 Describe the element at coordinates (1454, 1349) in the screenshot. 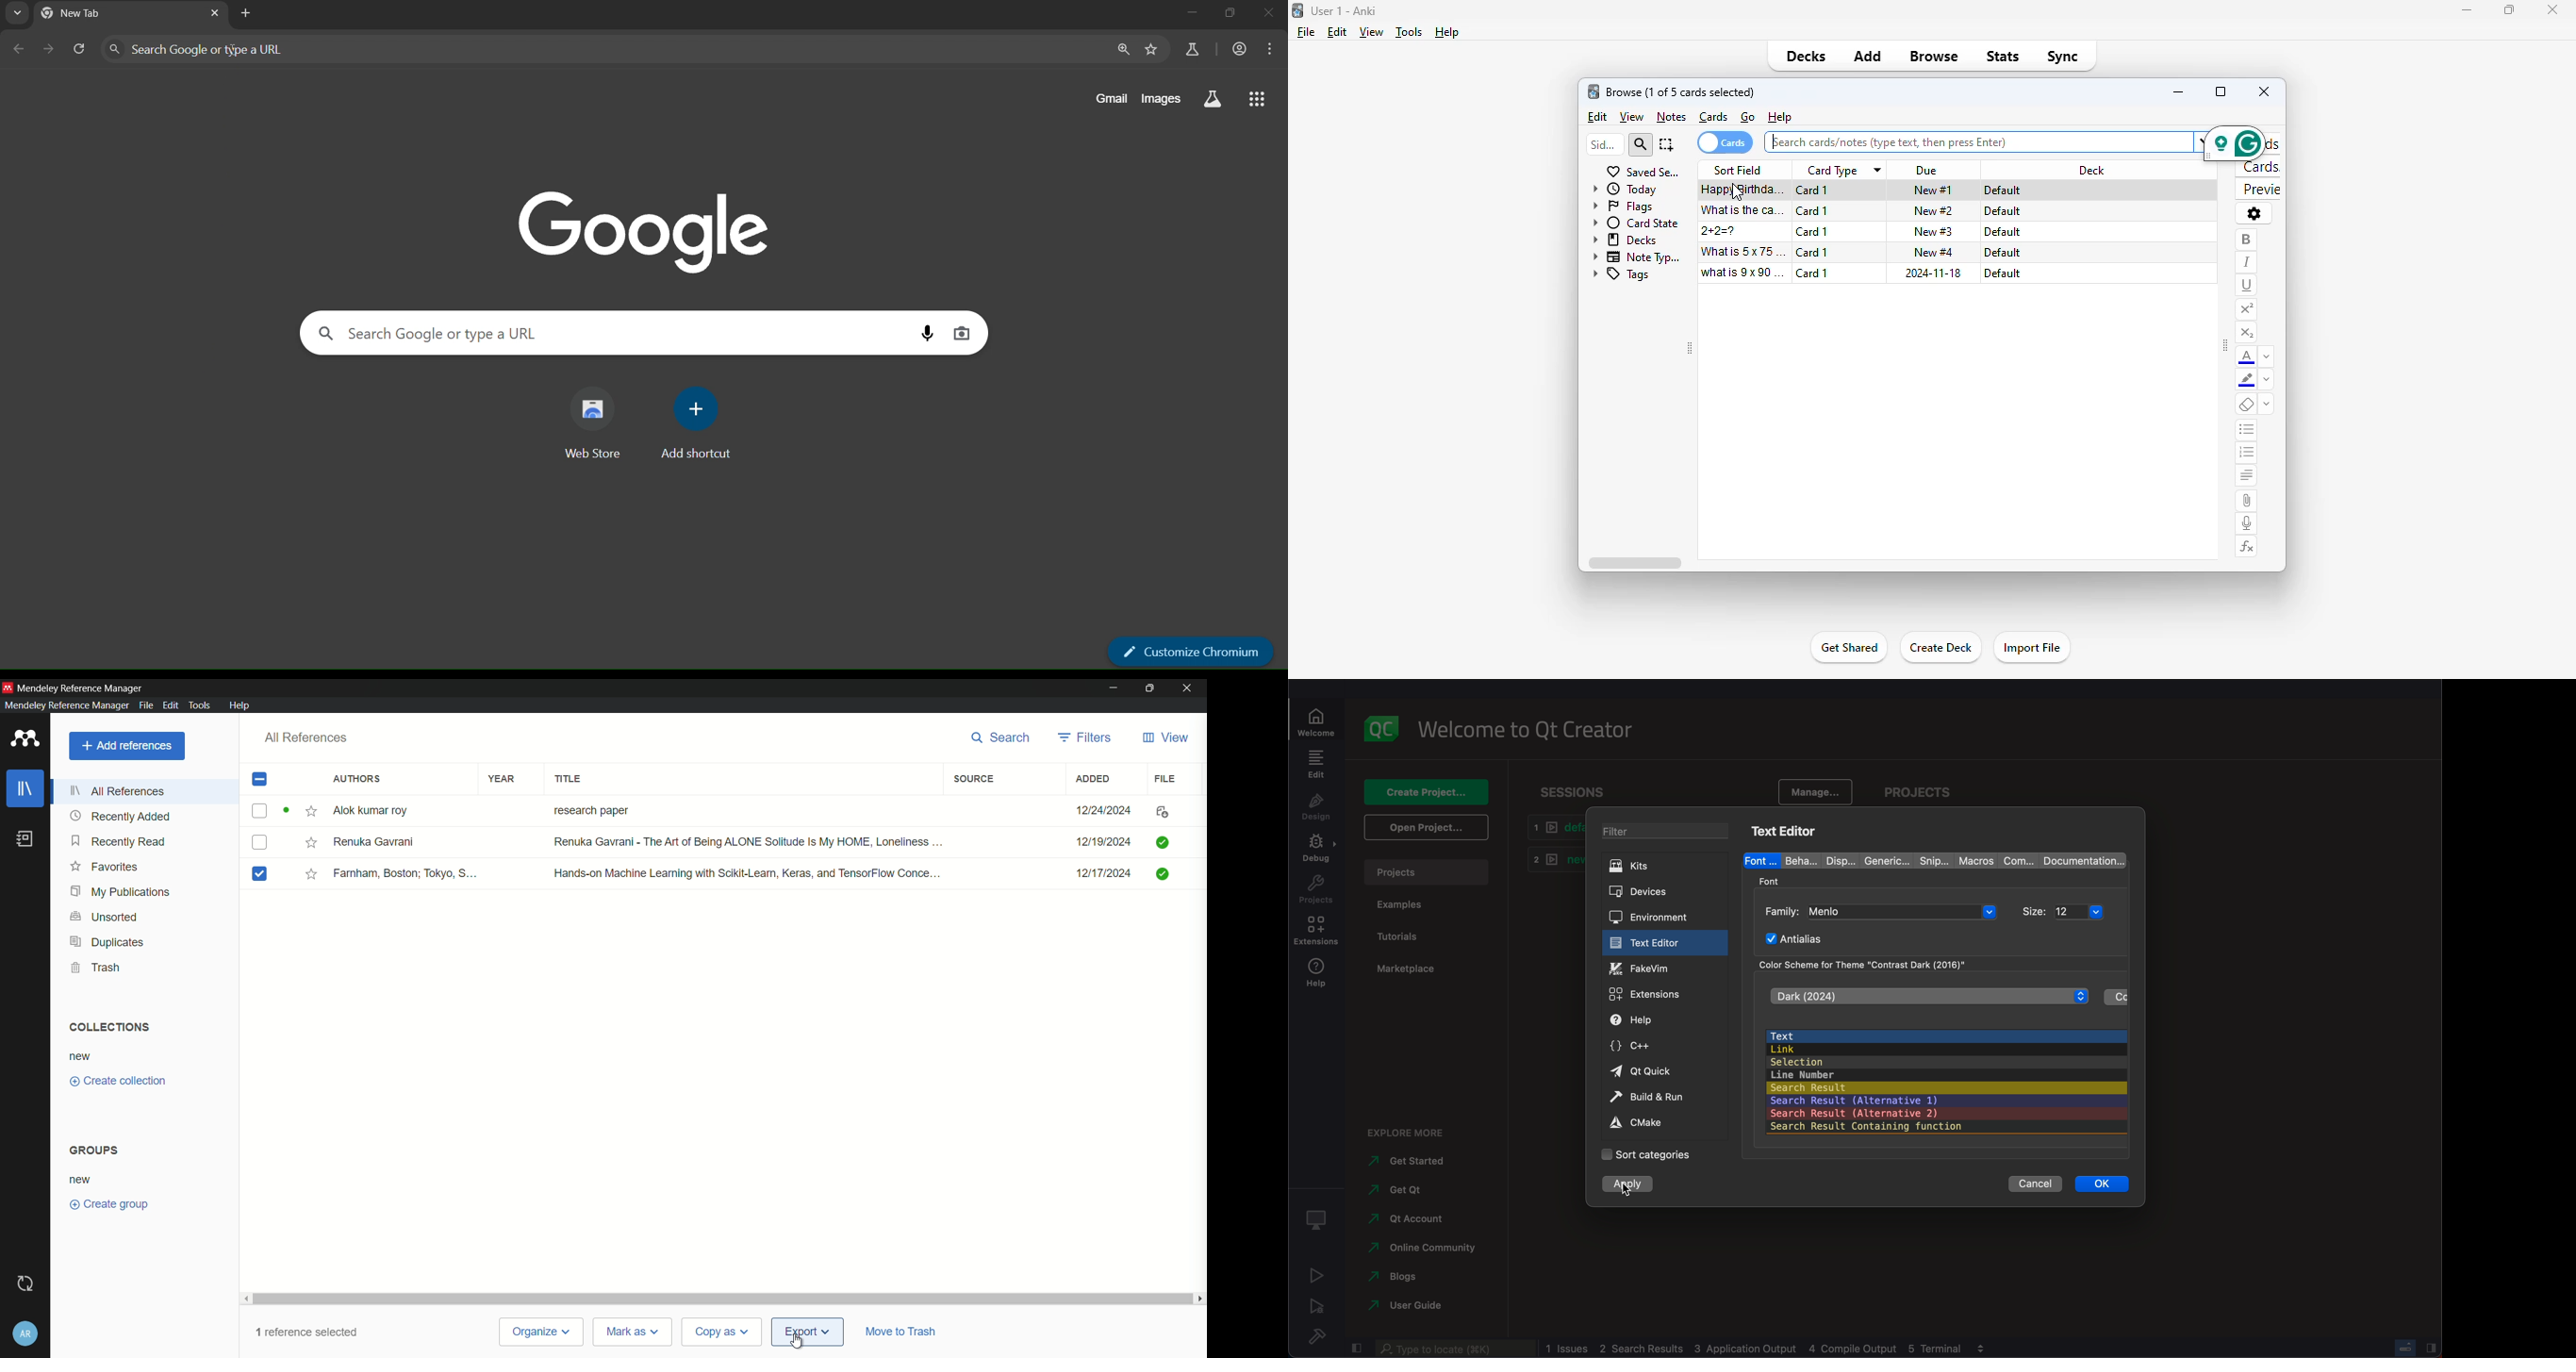

I see `search` at that location.